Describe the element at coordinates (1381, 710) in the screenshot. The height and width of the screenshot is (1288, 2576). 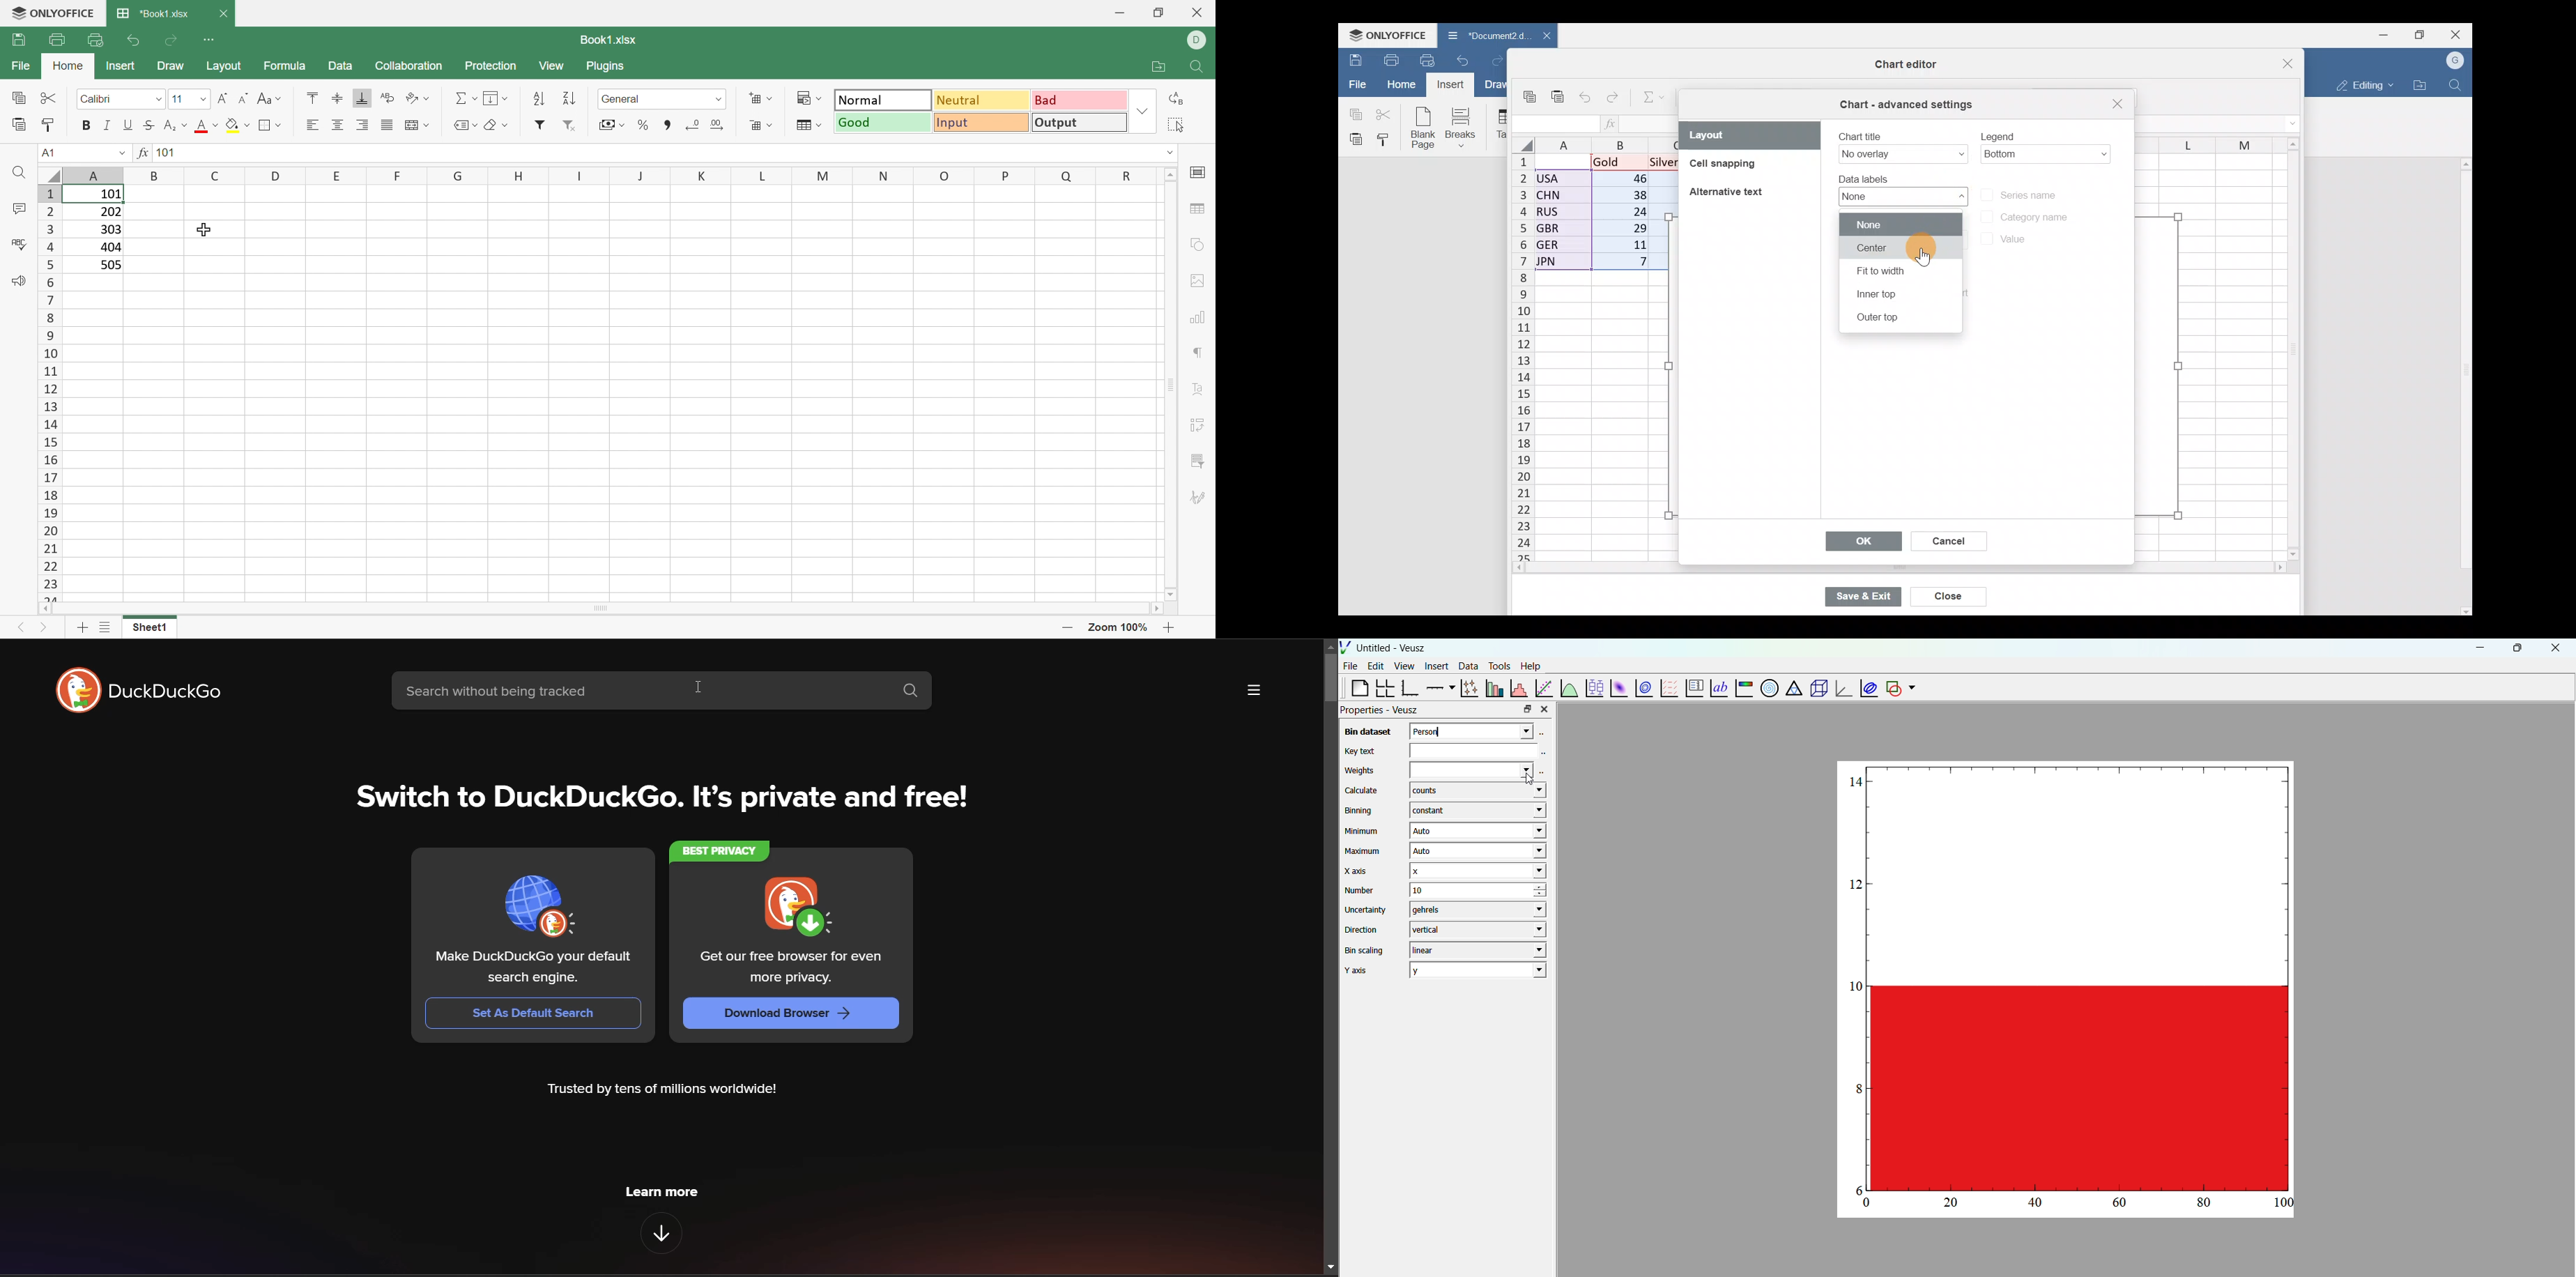
I see `Properties - Veusz` at that location.